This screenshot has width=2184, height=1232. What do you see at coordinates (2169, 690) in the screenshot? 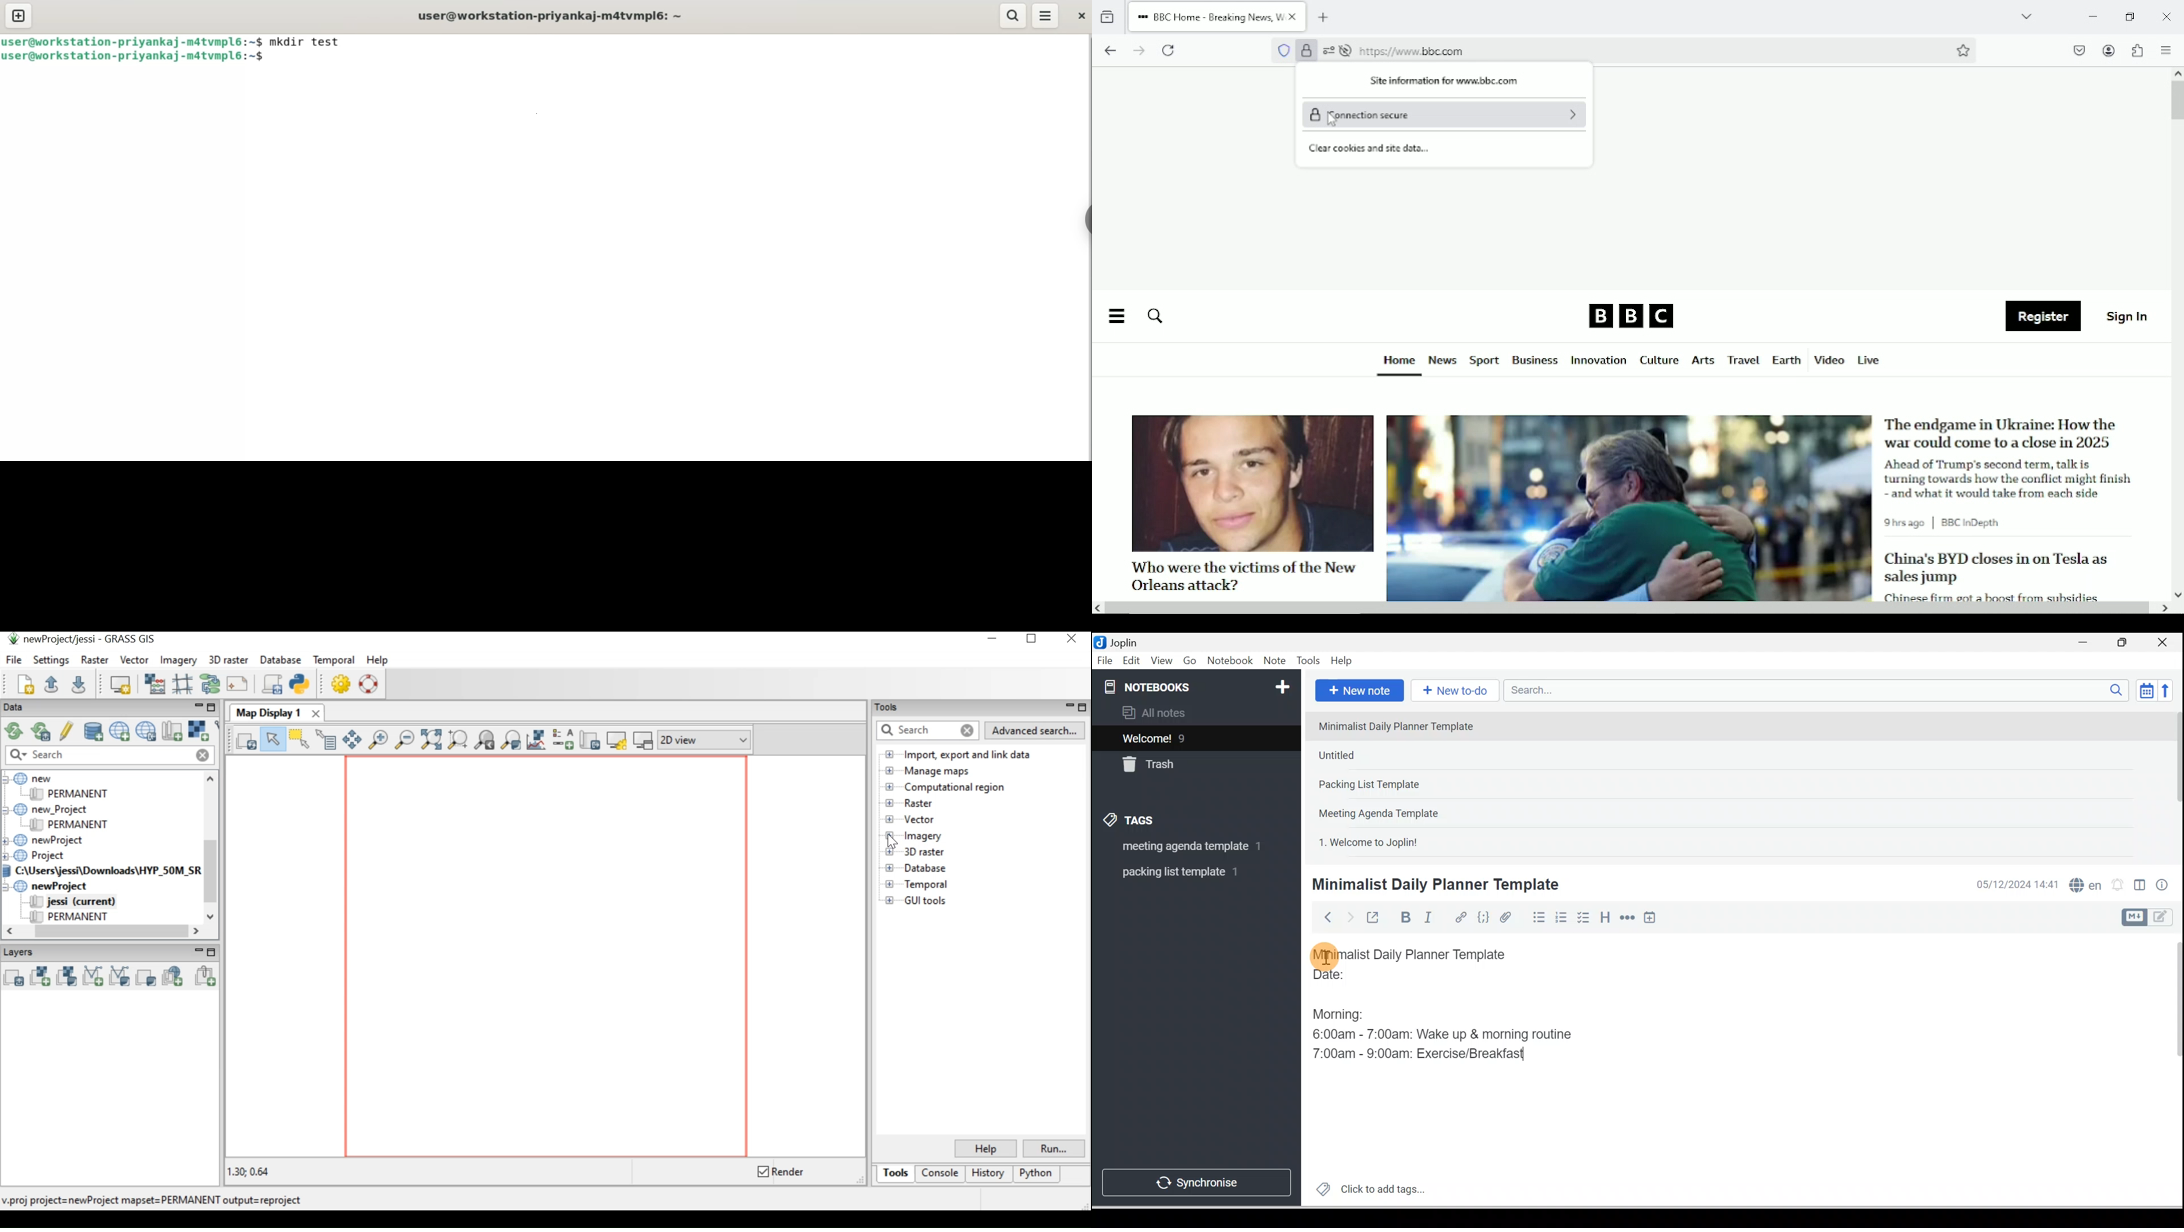
I see `Reverse sort` at bounding box center [2169, 690].